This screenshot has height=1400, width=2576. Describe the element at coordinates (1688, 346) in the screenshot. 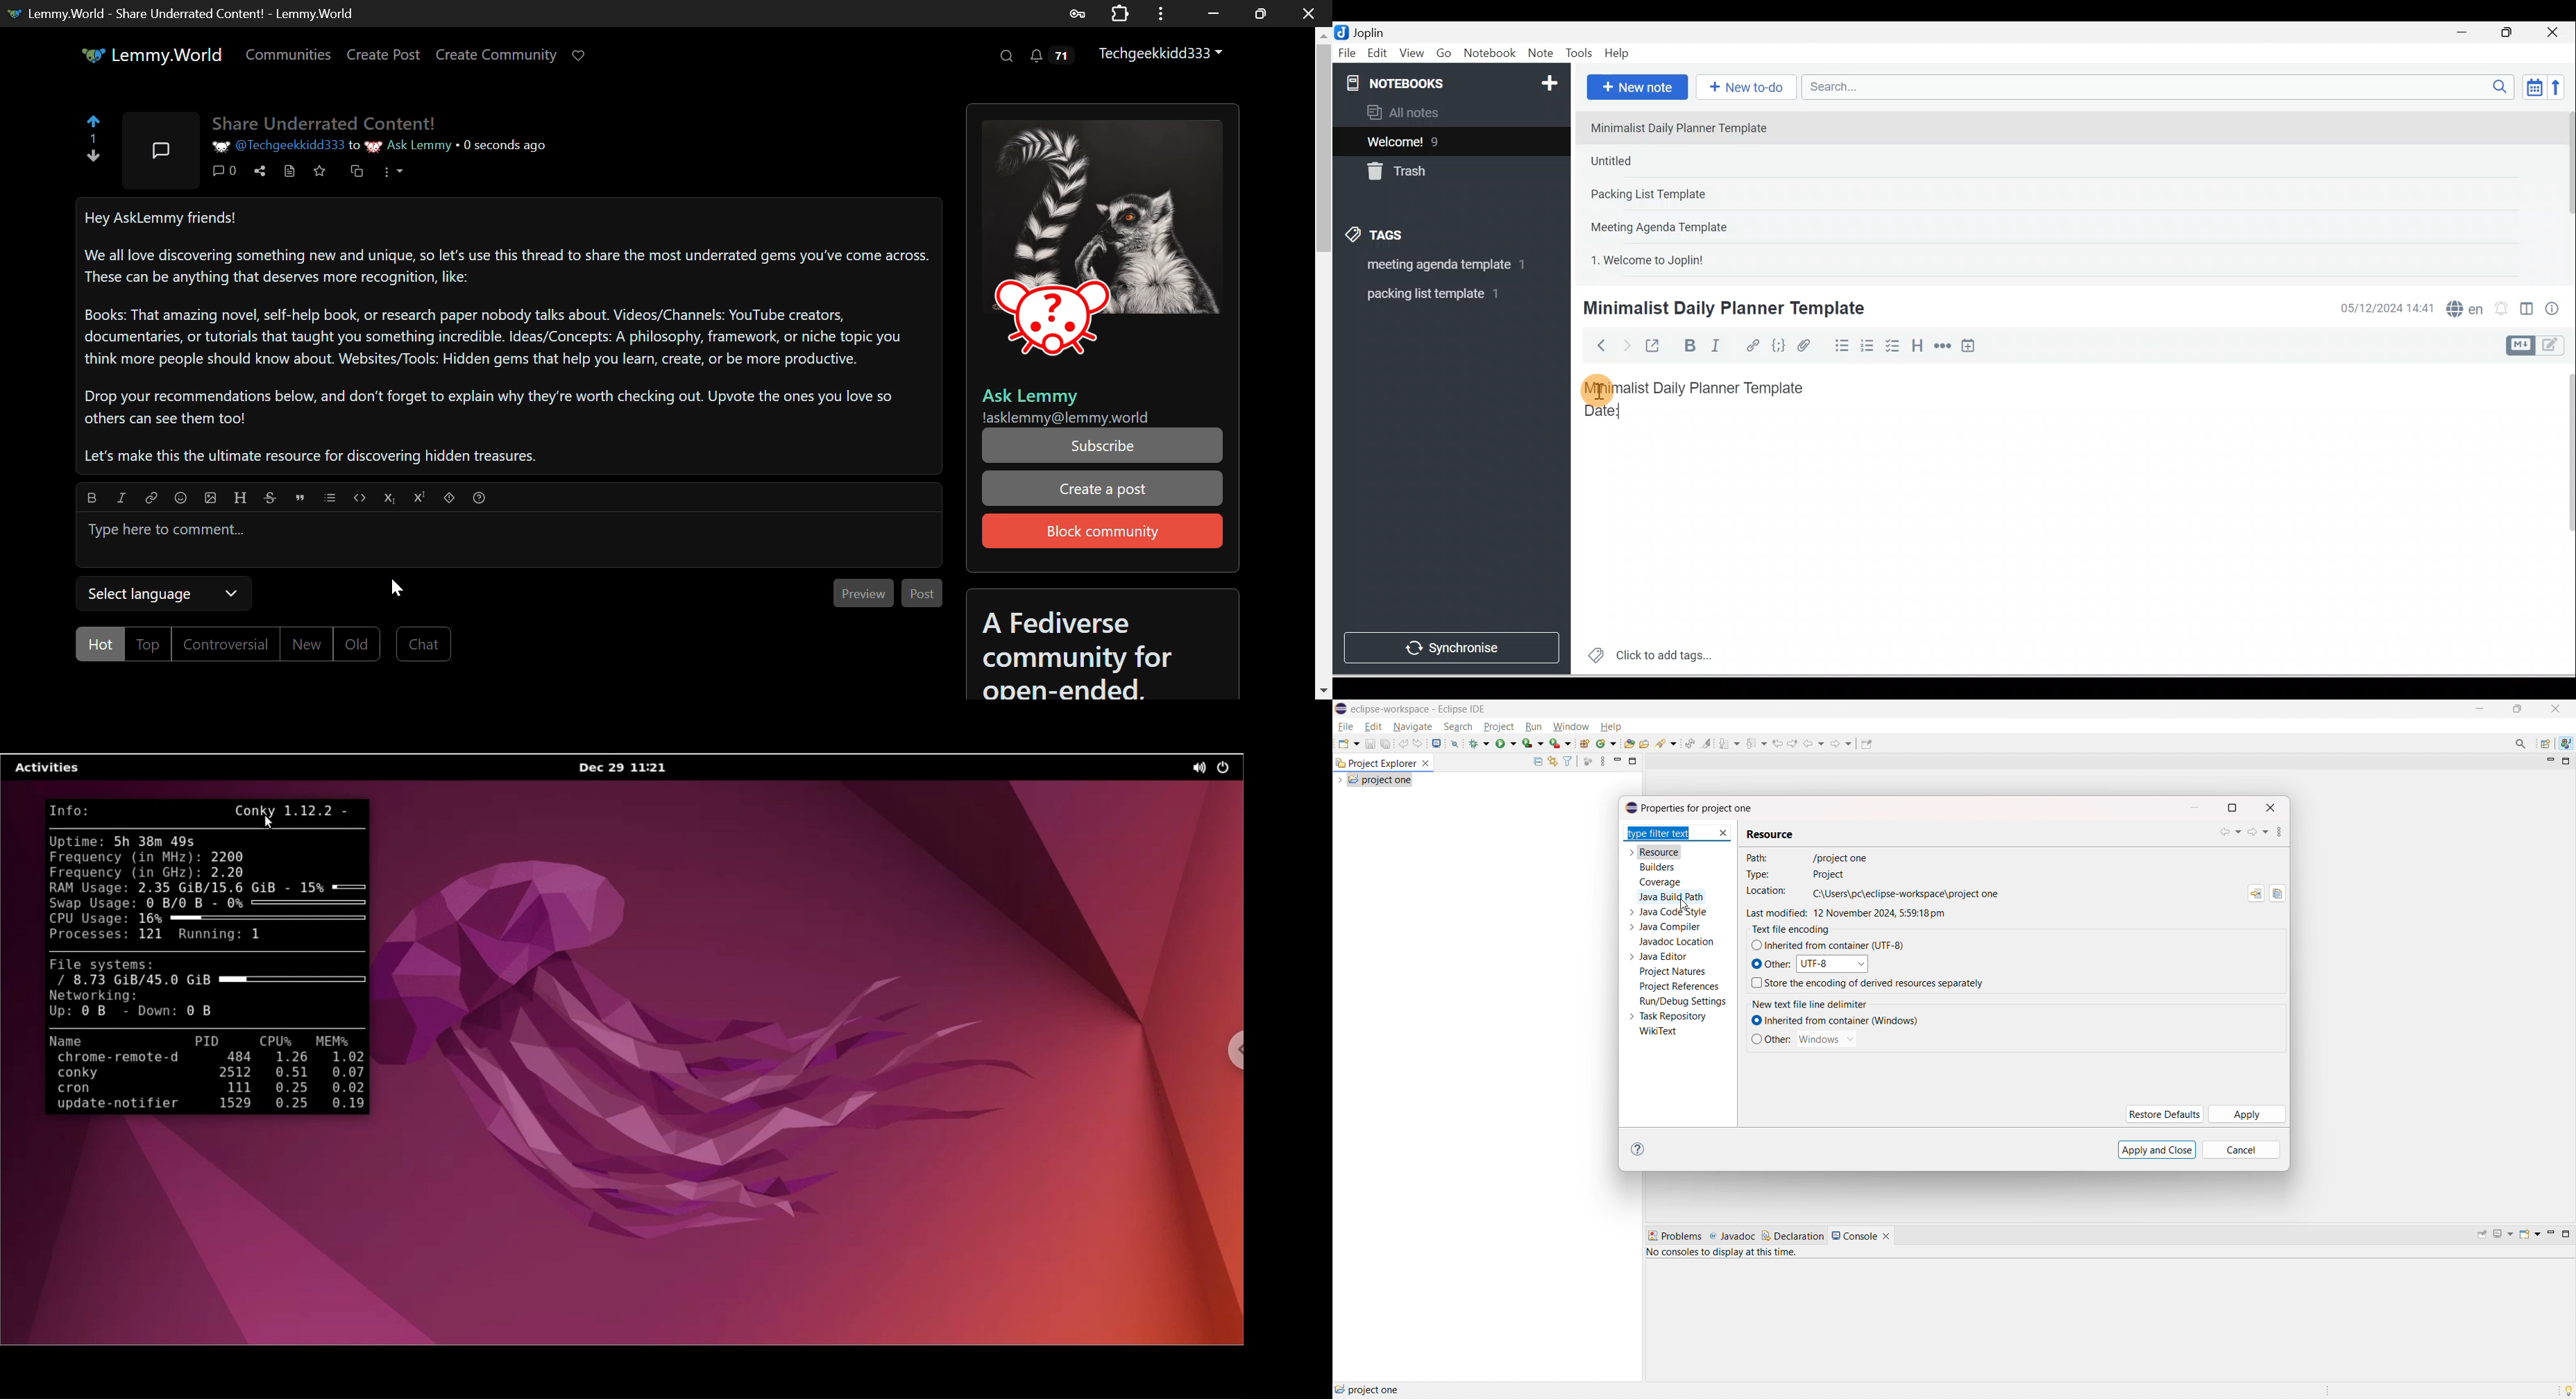

I see `Bold` at that location.